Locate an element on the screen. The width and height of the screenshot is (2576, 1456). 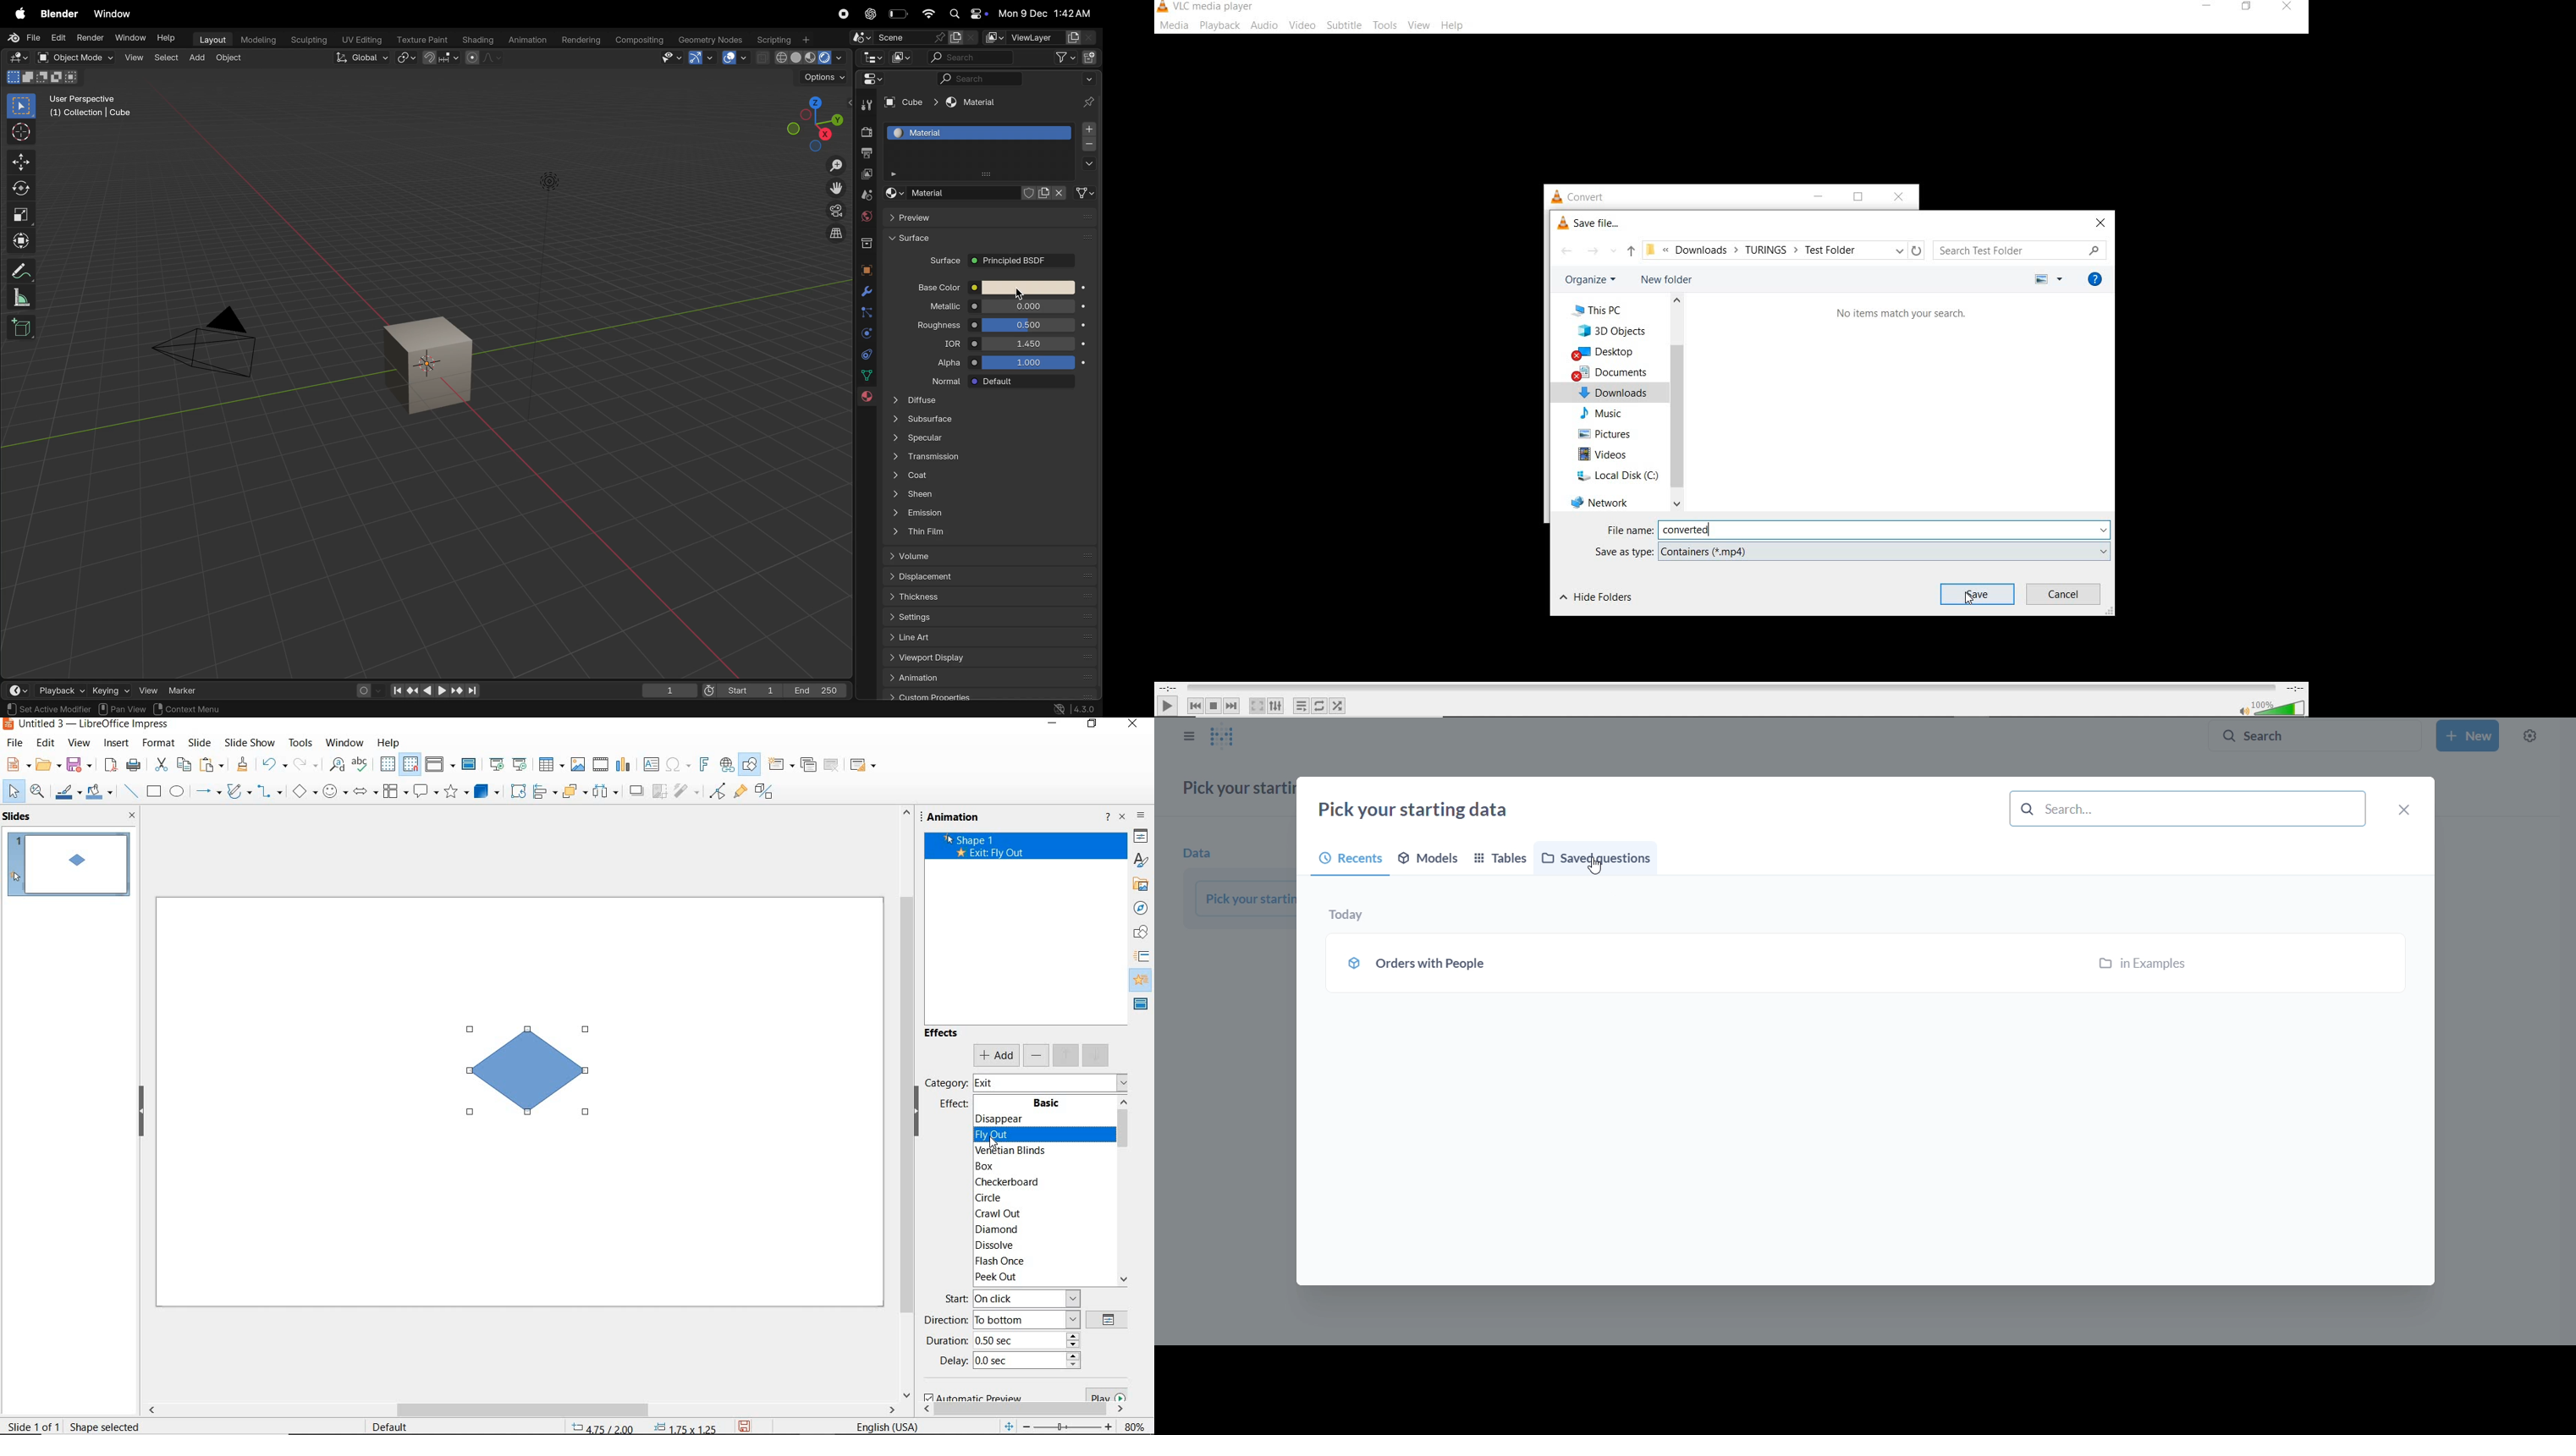
new is located at coordinates (17, 764).